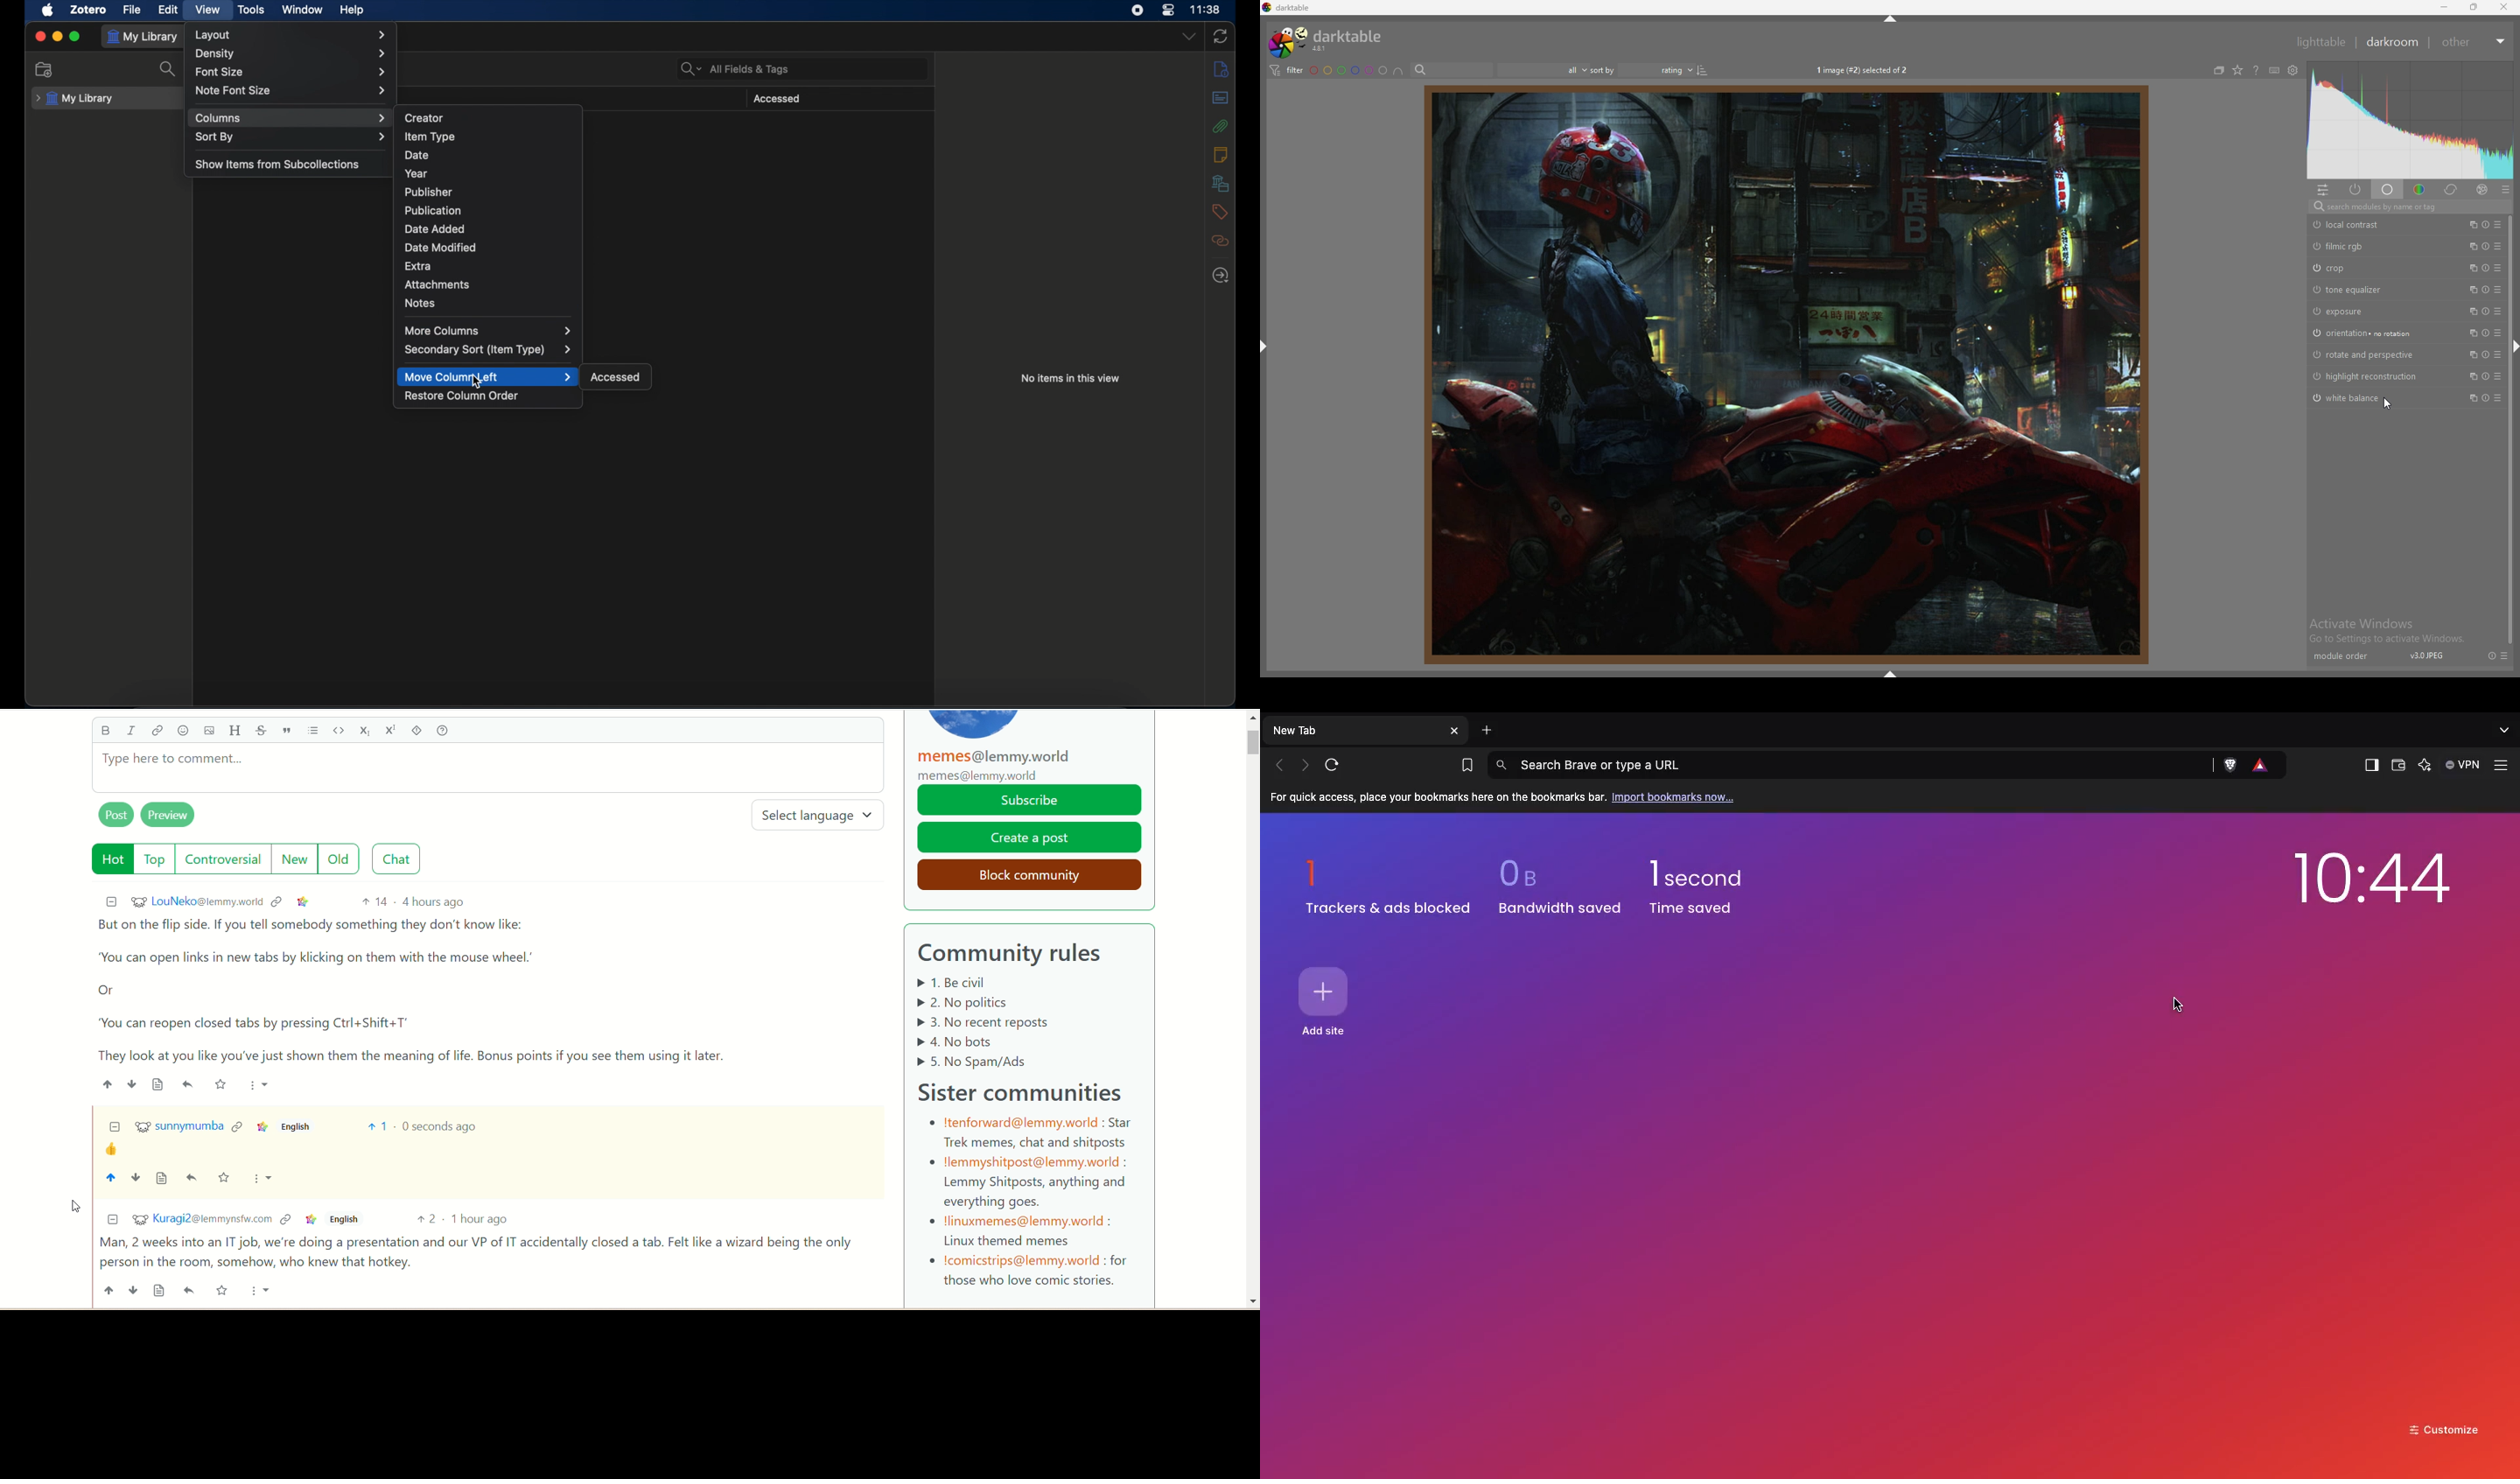 This screenshot has height=1484, width=2520. What do you see at coordinates (2496, 311) in the screenshot?
I see `presets` at bounding box center [2496, 311].